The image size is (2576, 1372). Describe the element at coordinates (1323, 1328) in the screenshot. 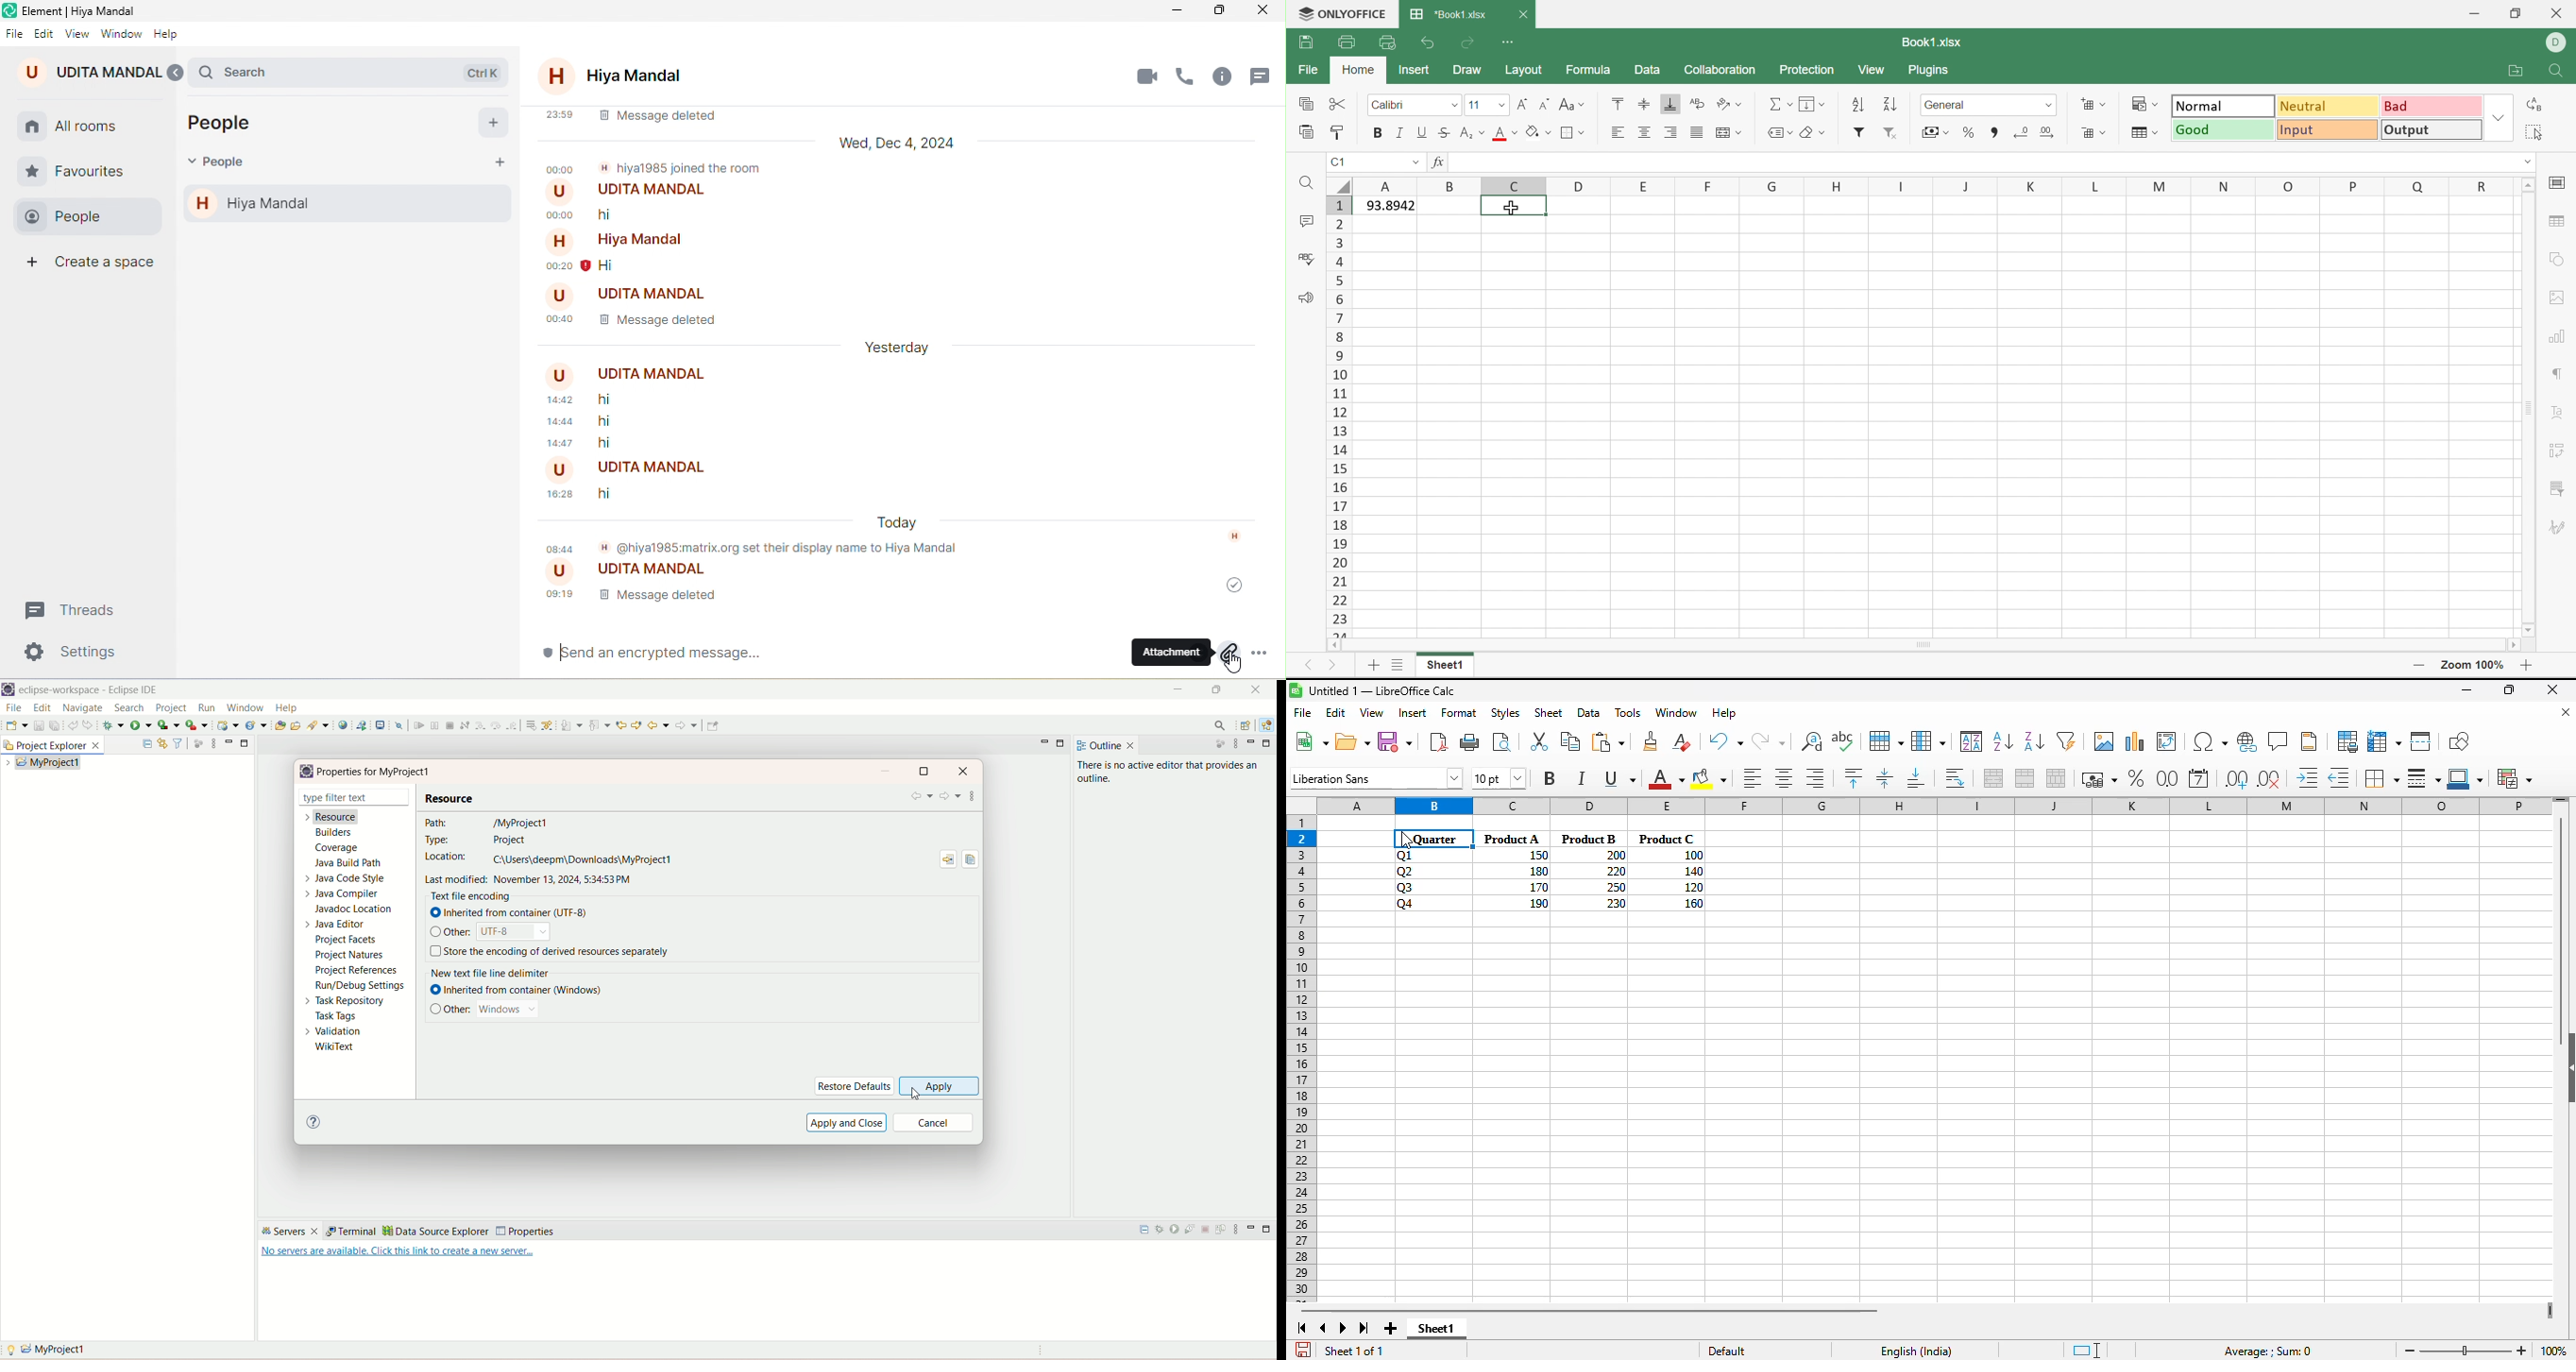

I see `scroll to previous sheet` at that location.